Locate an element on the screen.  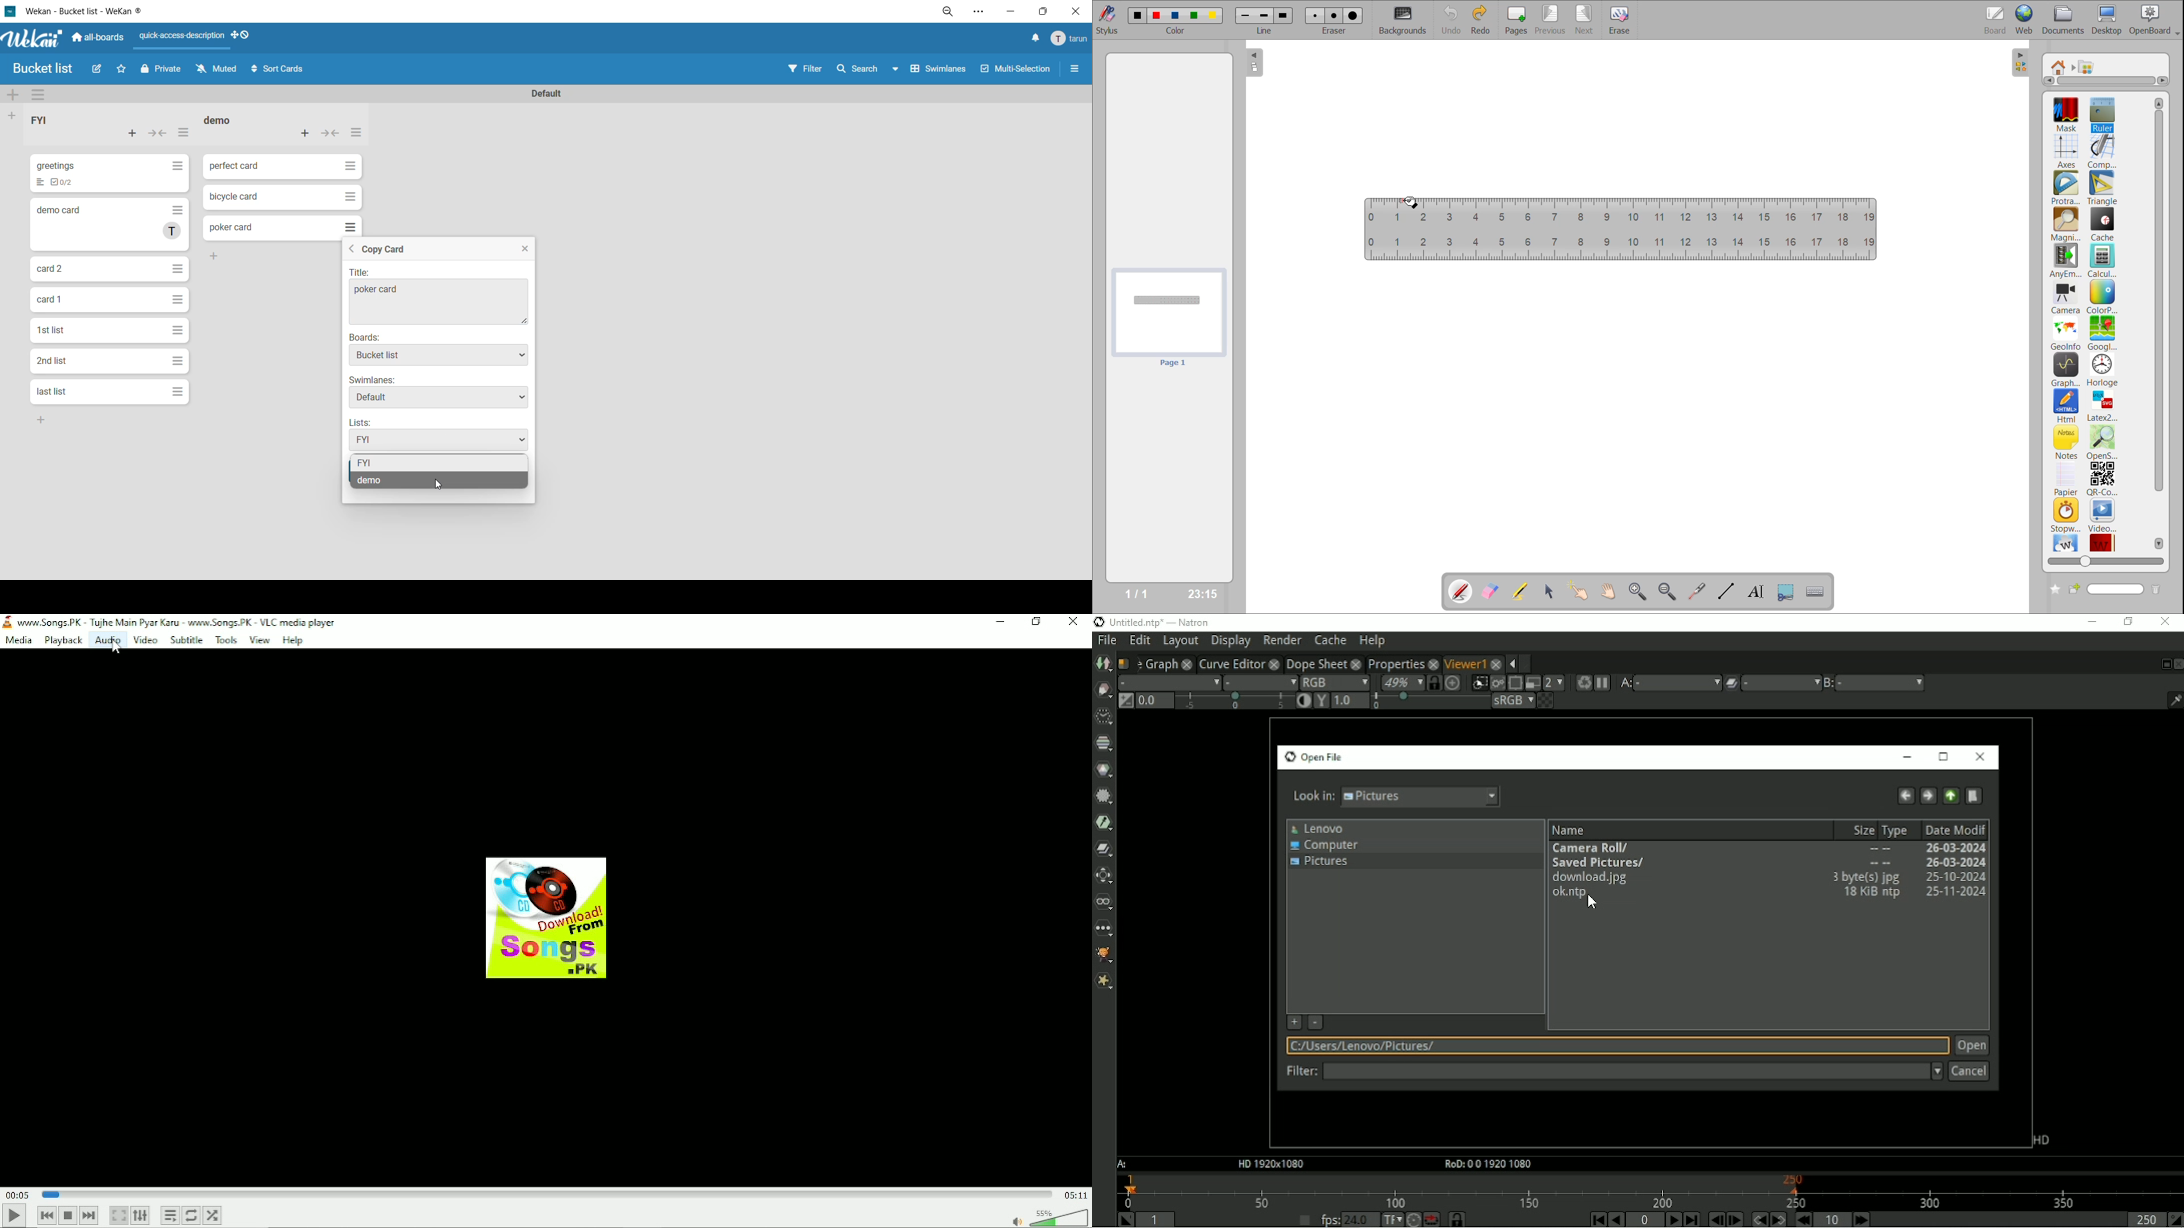
add card is located at coordinates (306, 133).